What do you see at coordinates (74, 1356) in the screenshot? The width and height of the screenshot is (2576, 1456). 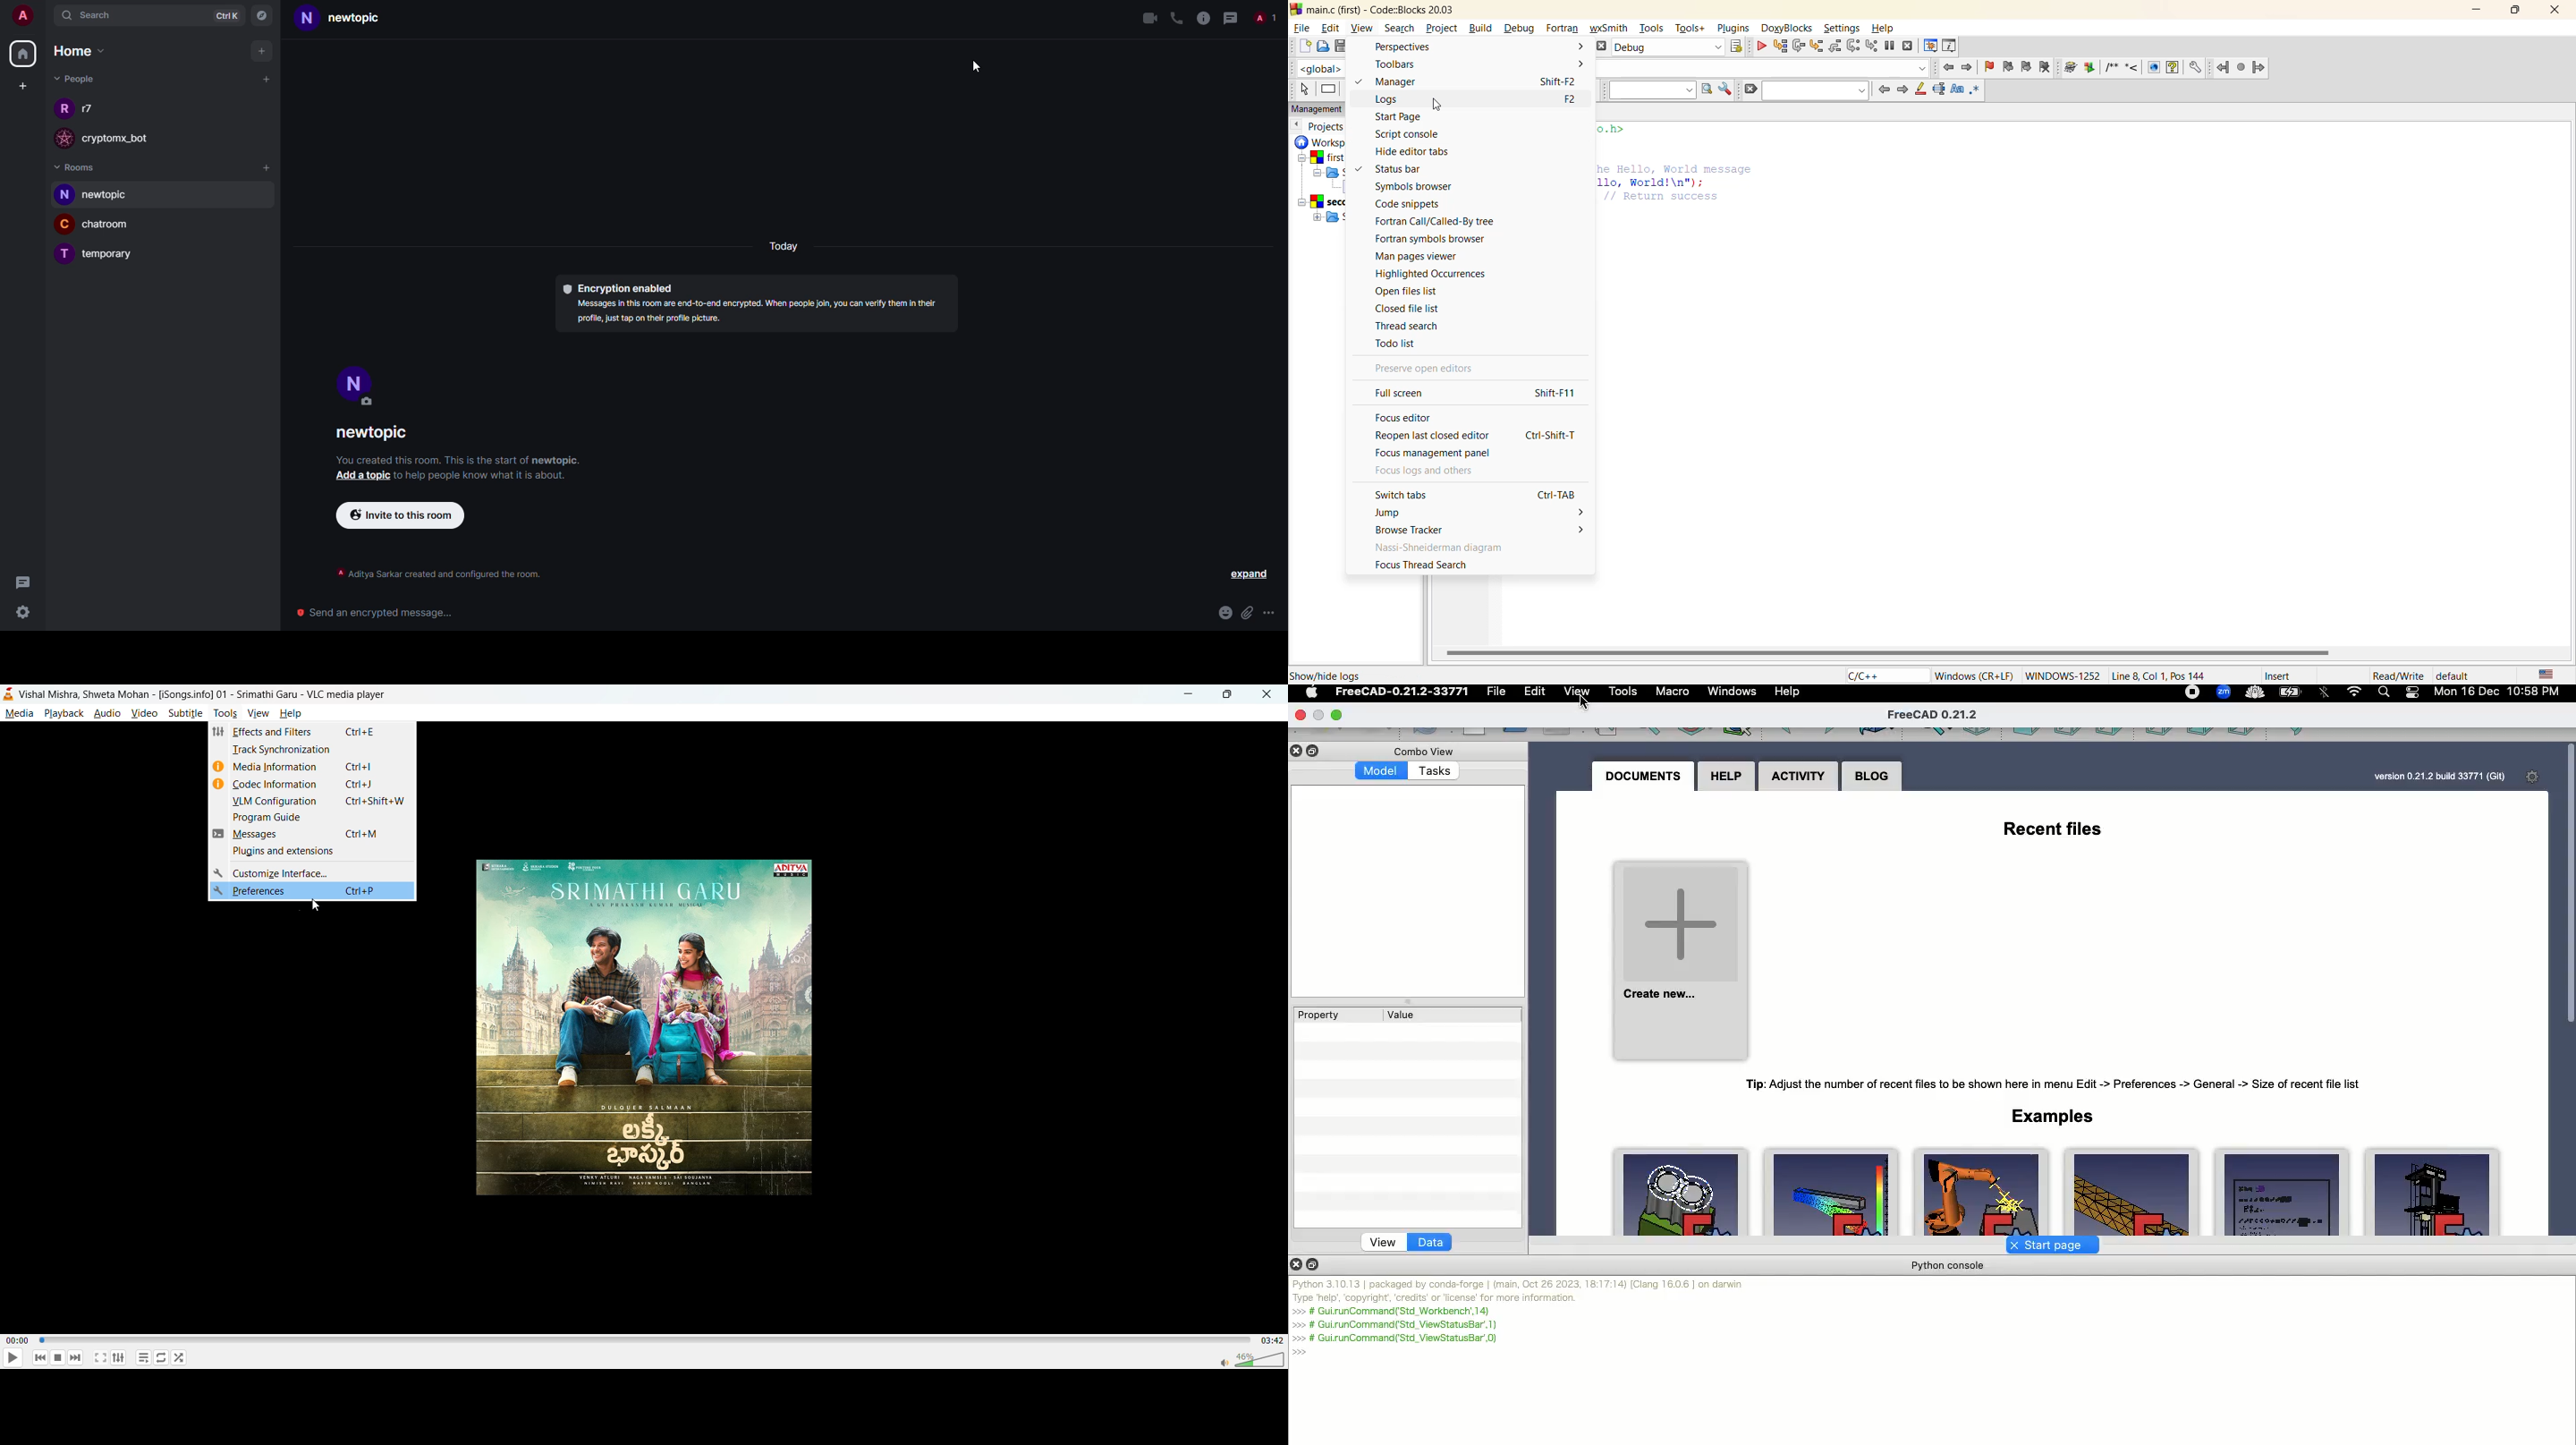 I see `next` at bounding box center [74, 1356].